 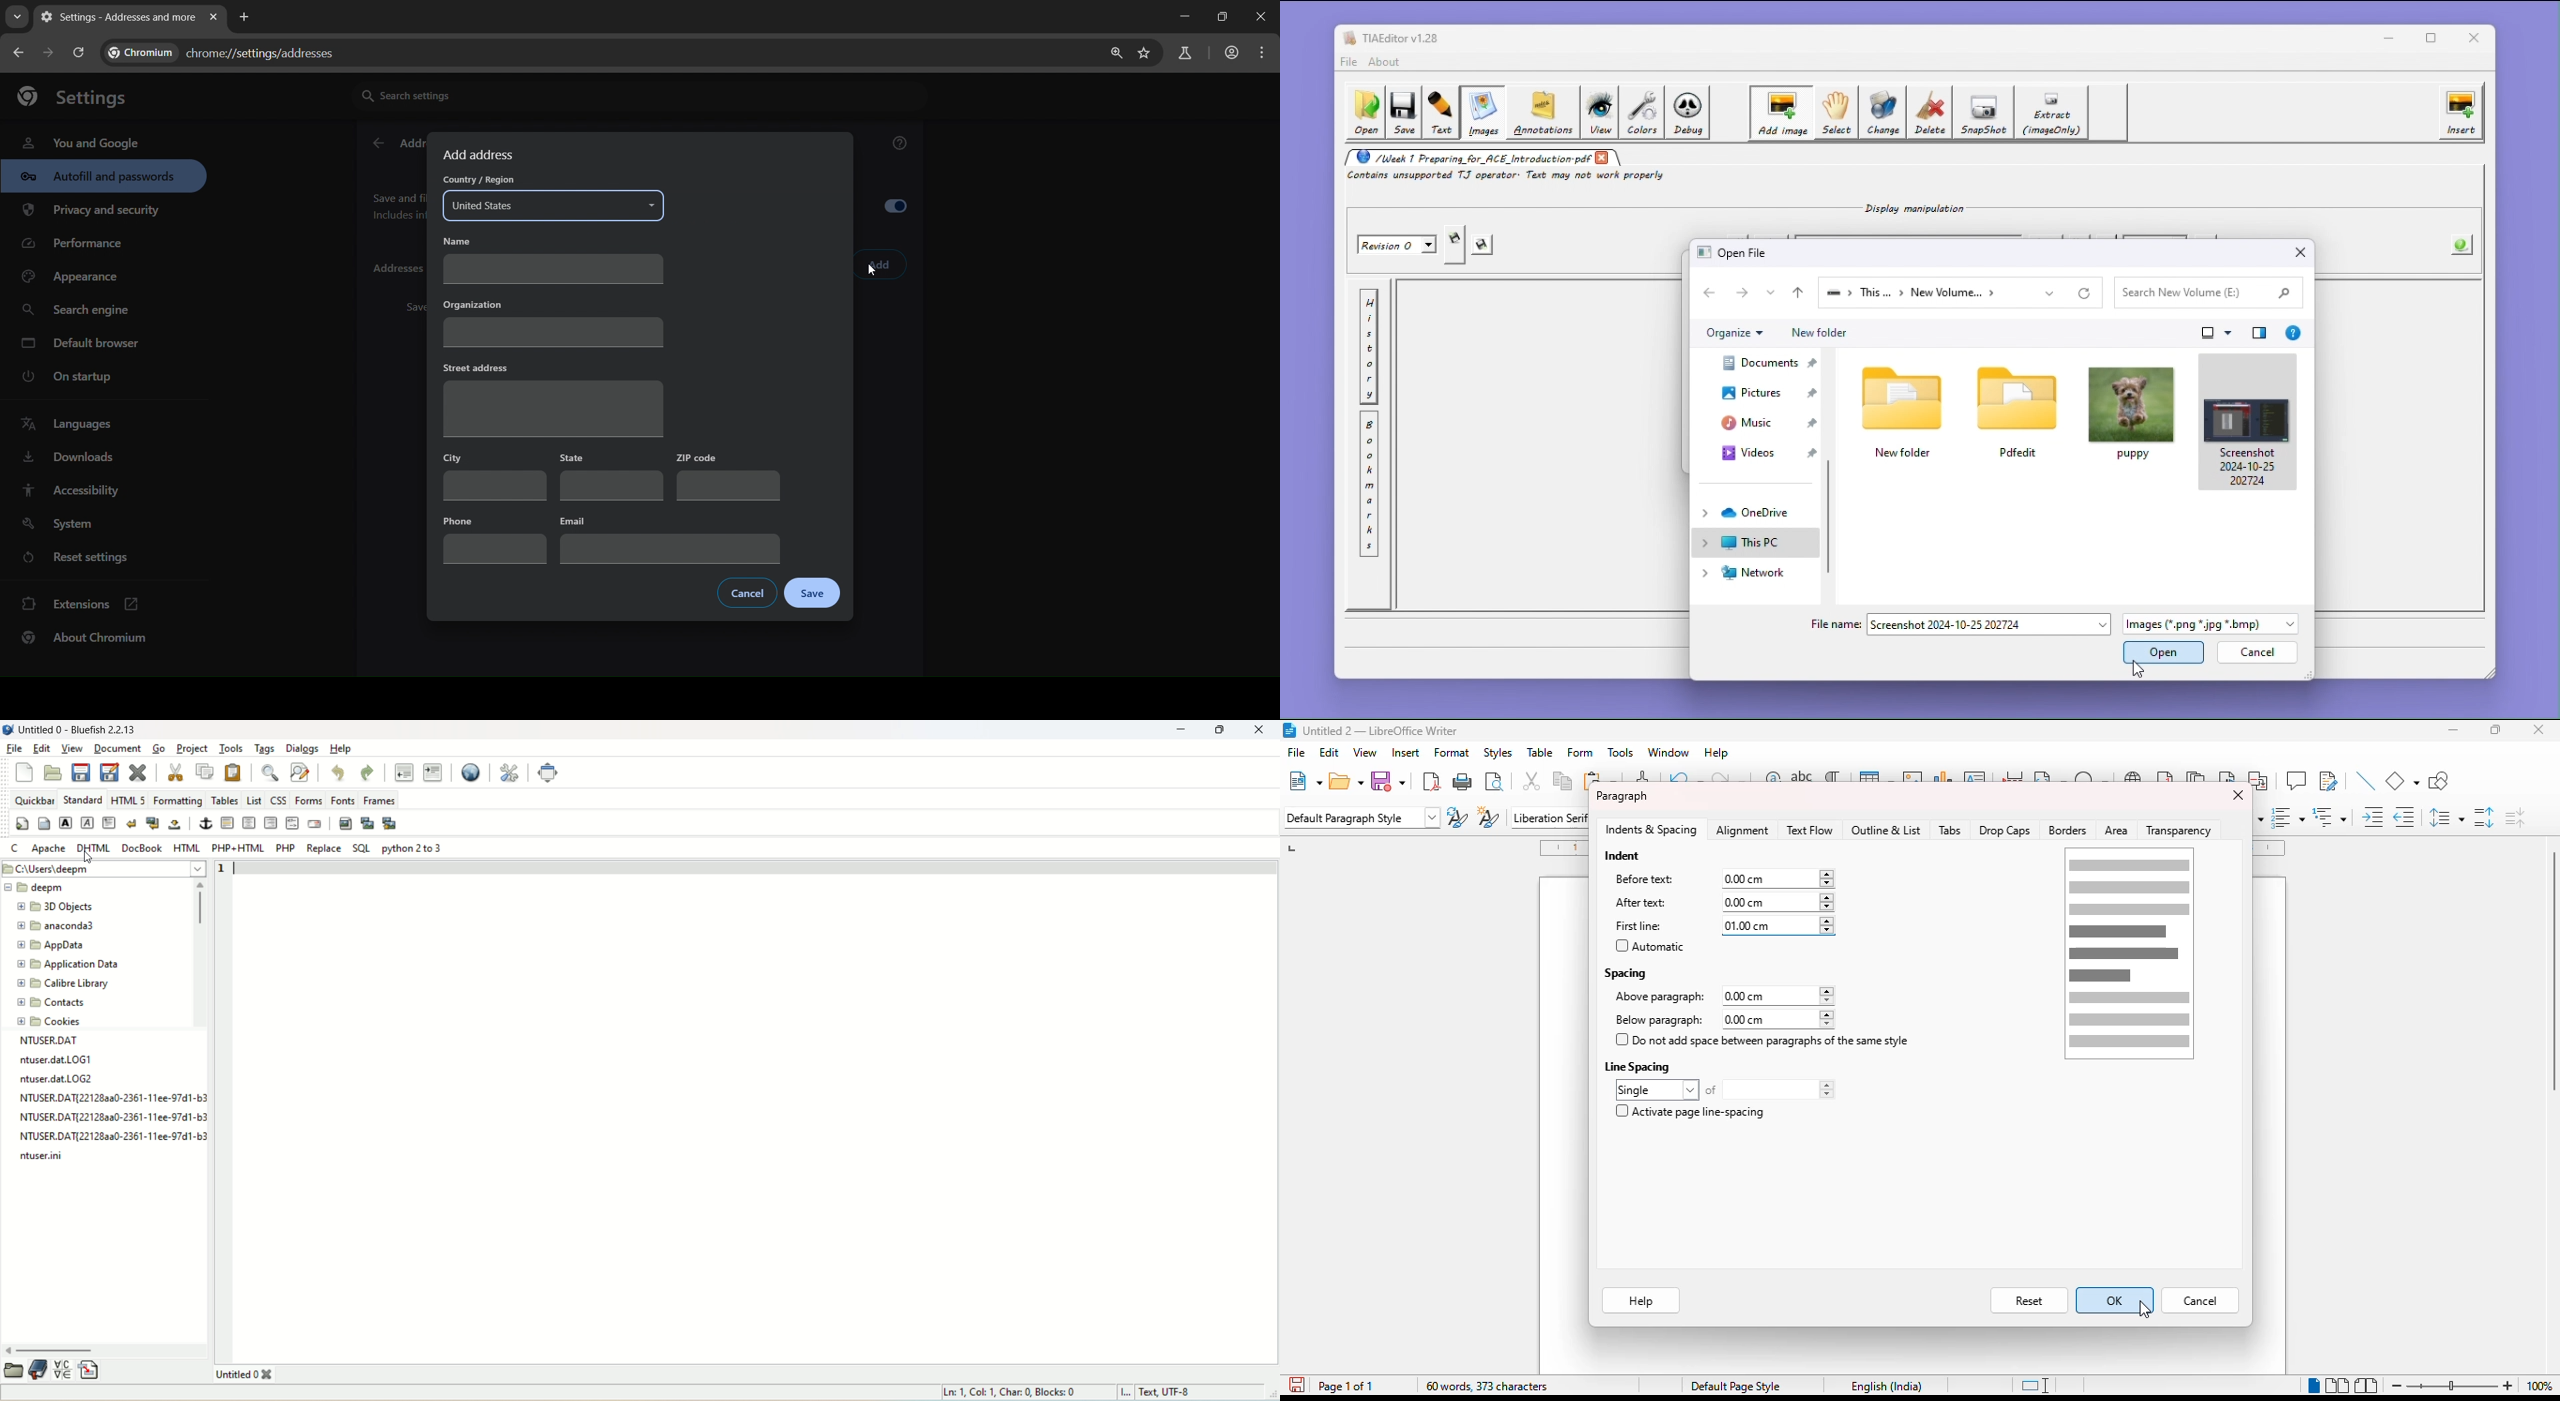 What do you see at coordinates (341, 749) in the screenshot?
I see `help` at bounding box center [341, 749].